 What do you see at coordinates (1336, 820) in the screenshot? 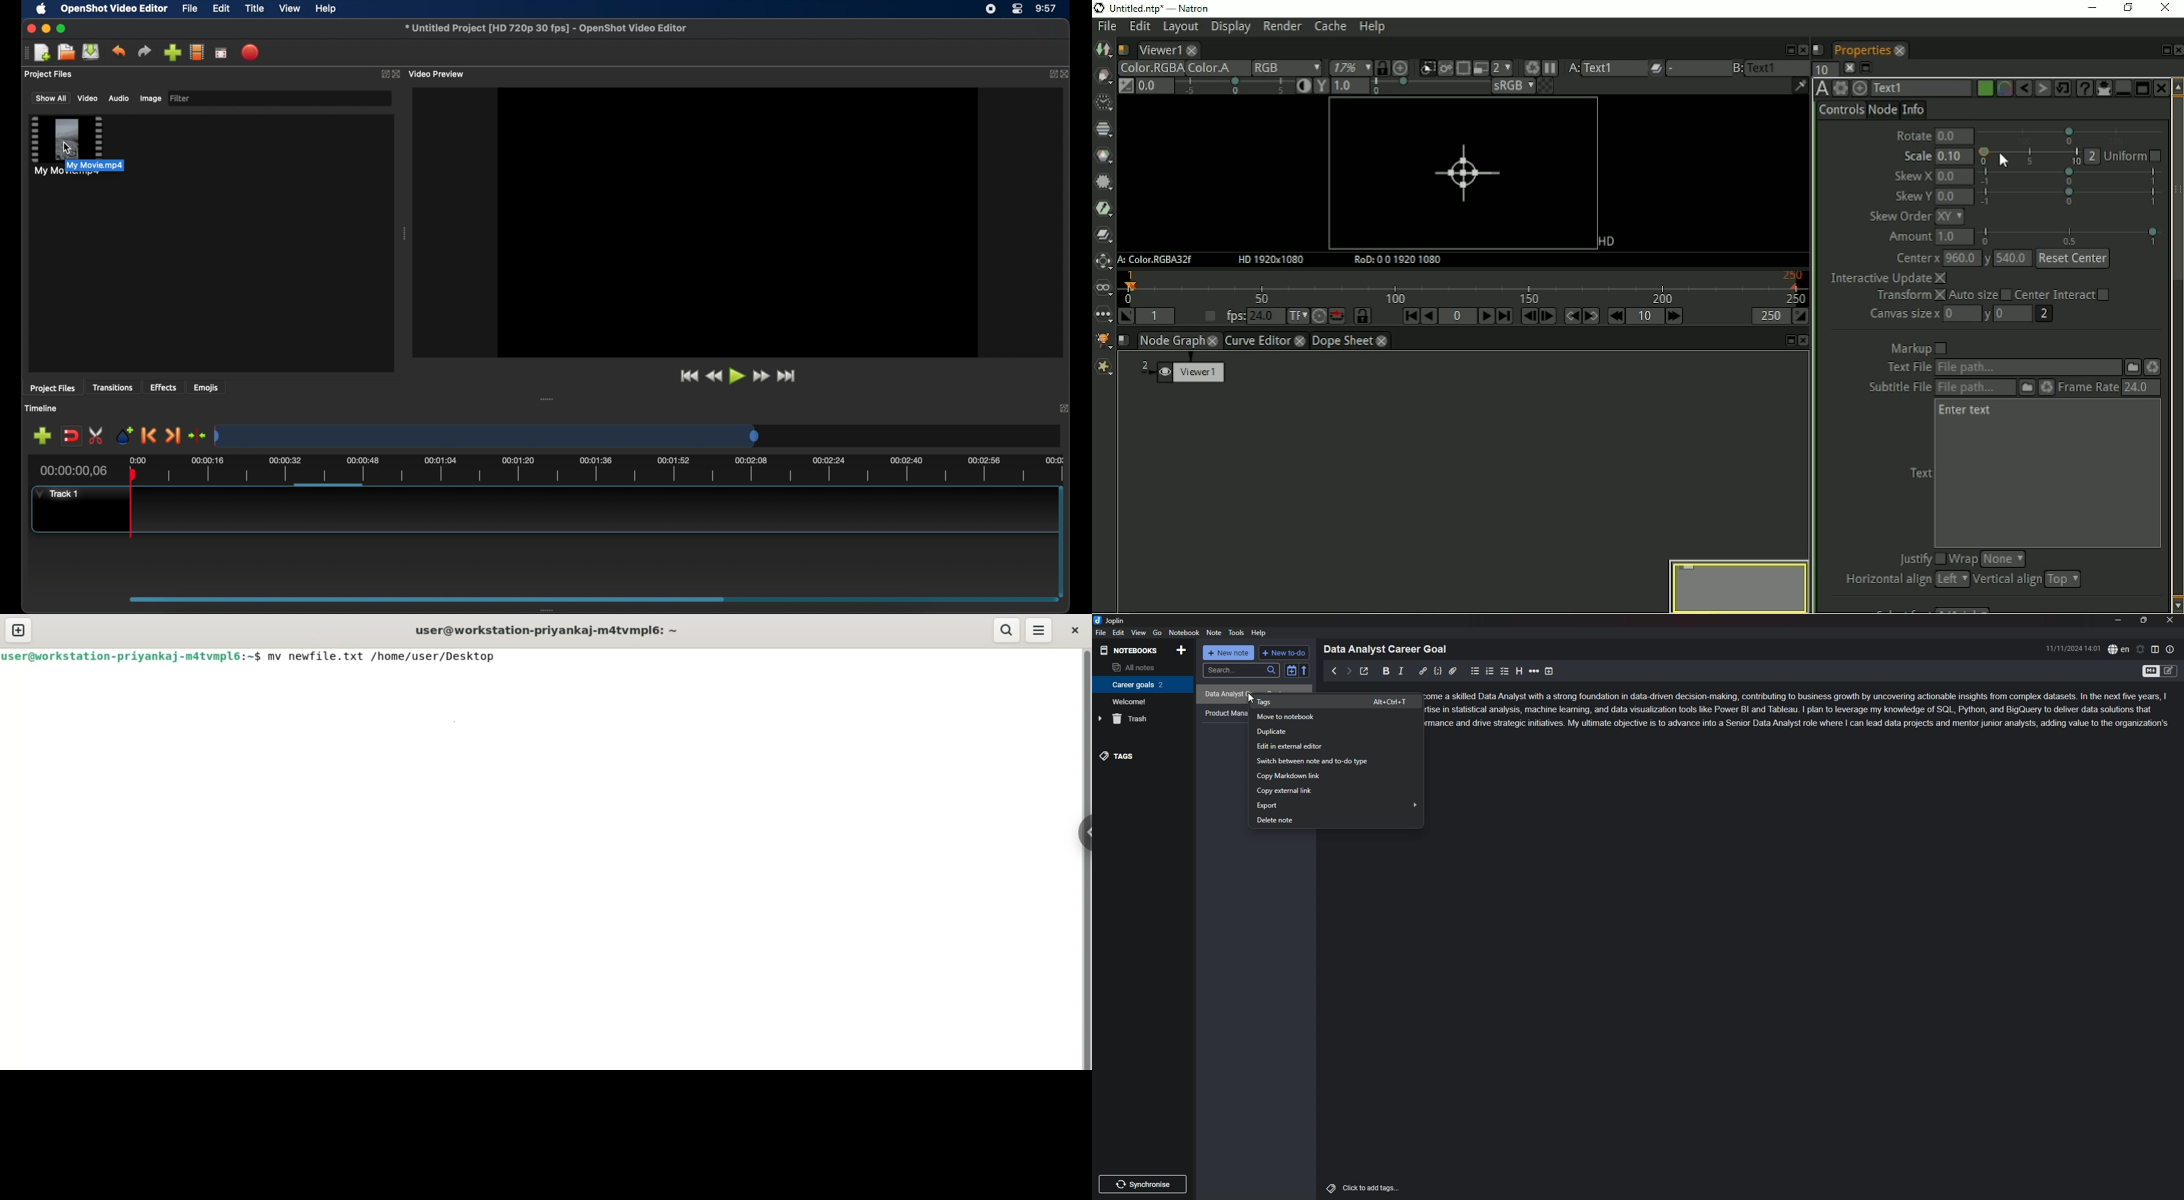
I see `delete note` at bounding box center [1336, 820].